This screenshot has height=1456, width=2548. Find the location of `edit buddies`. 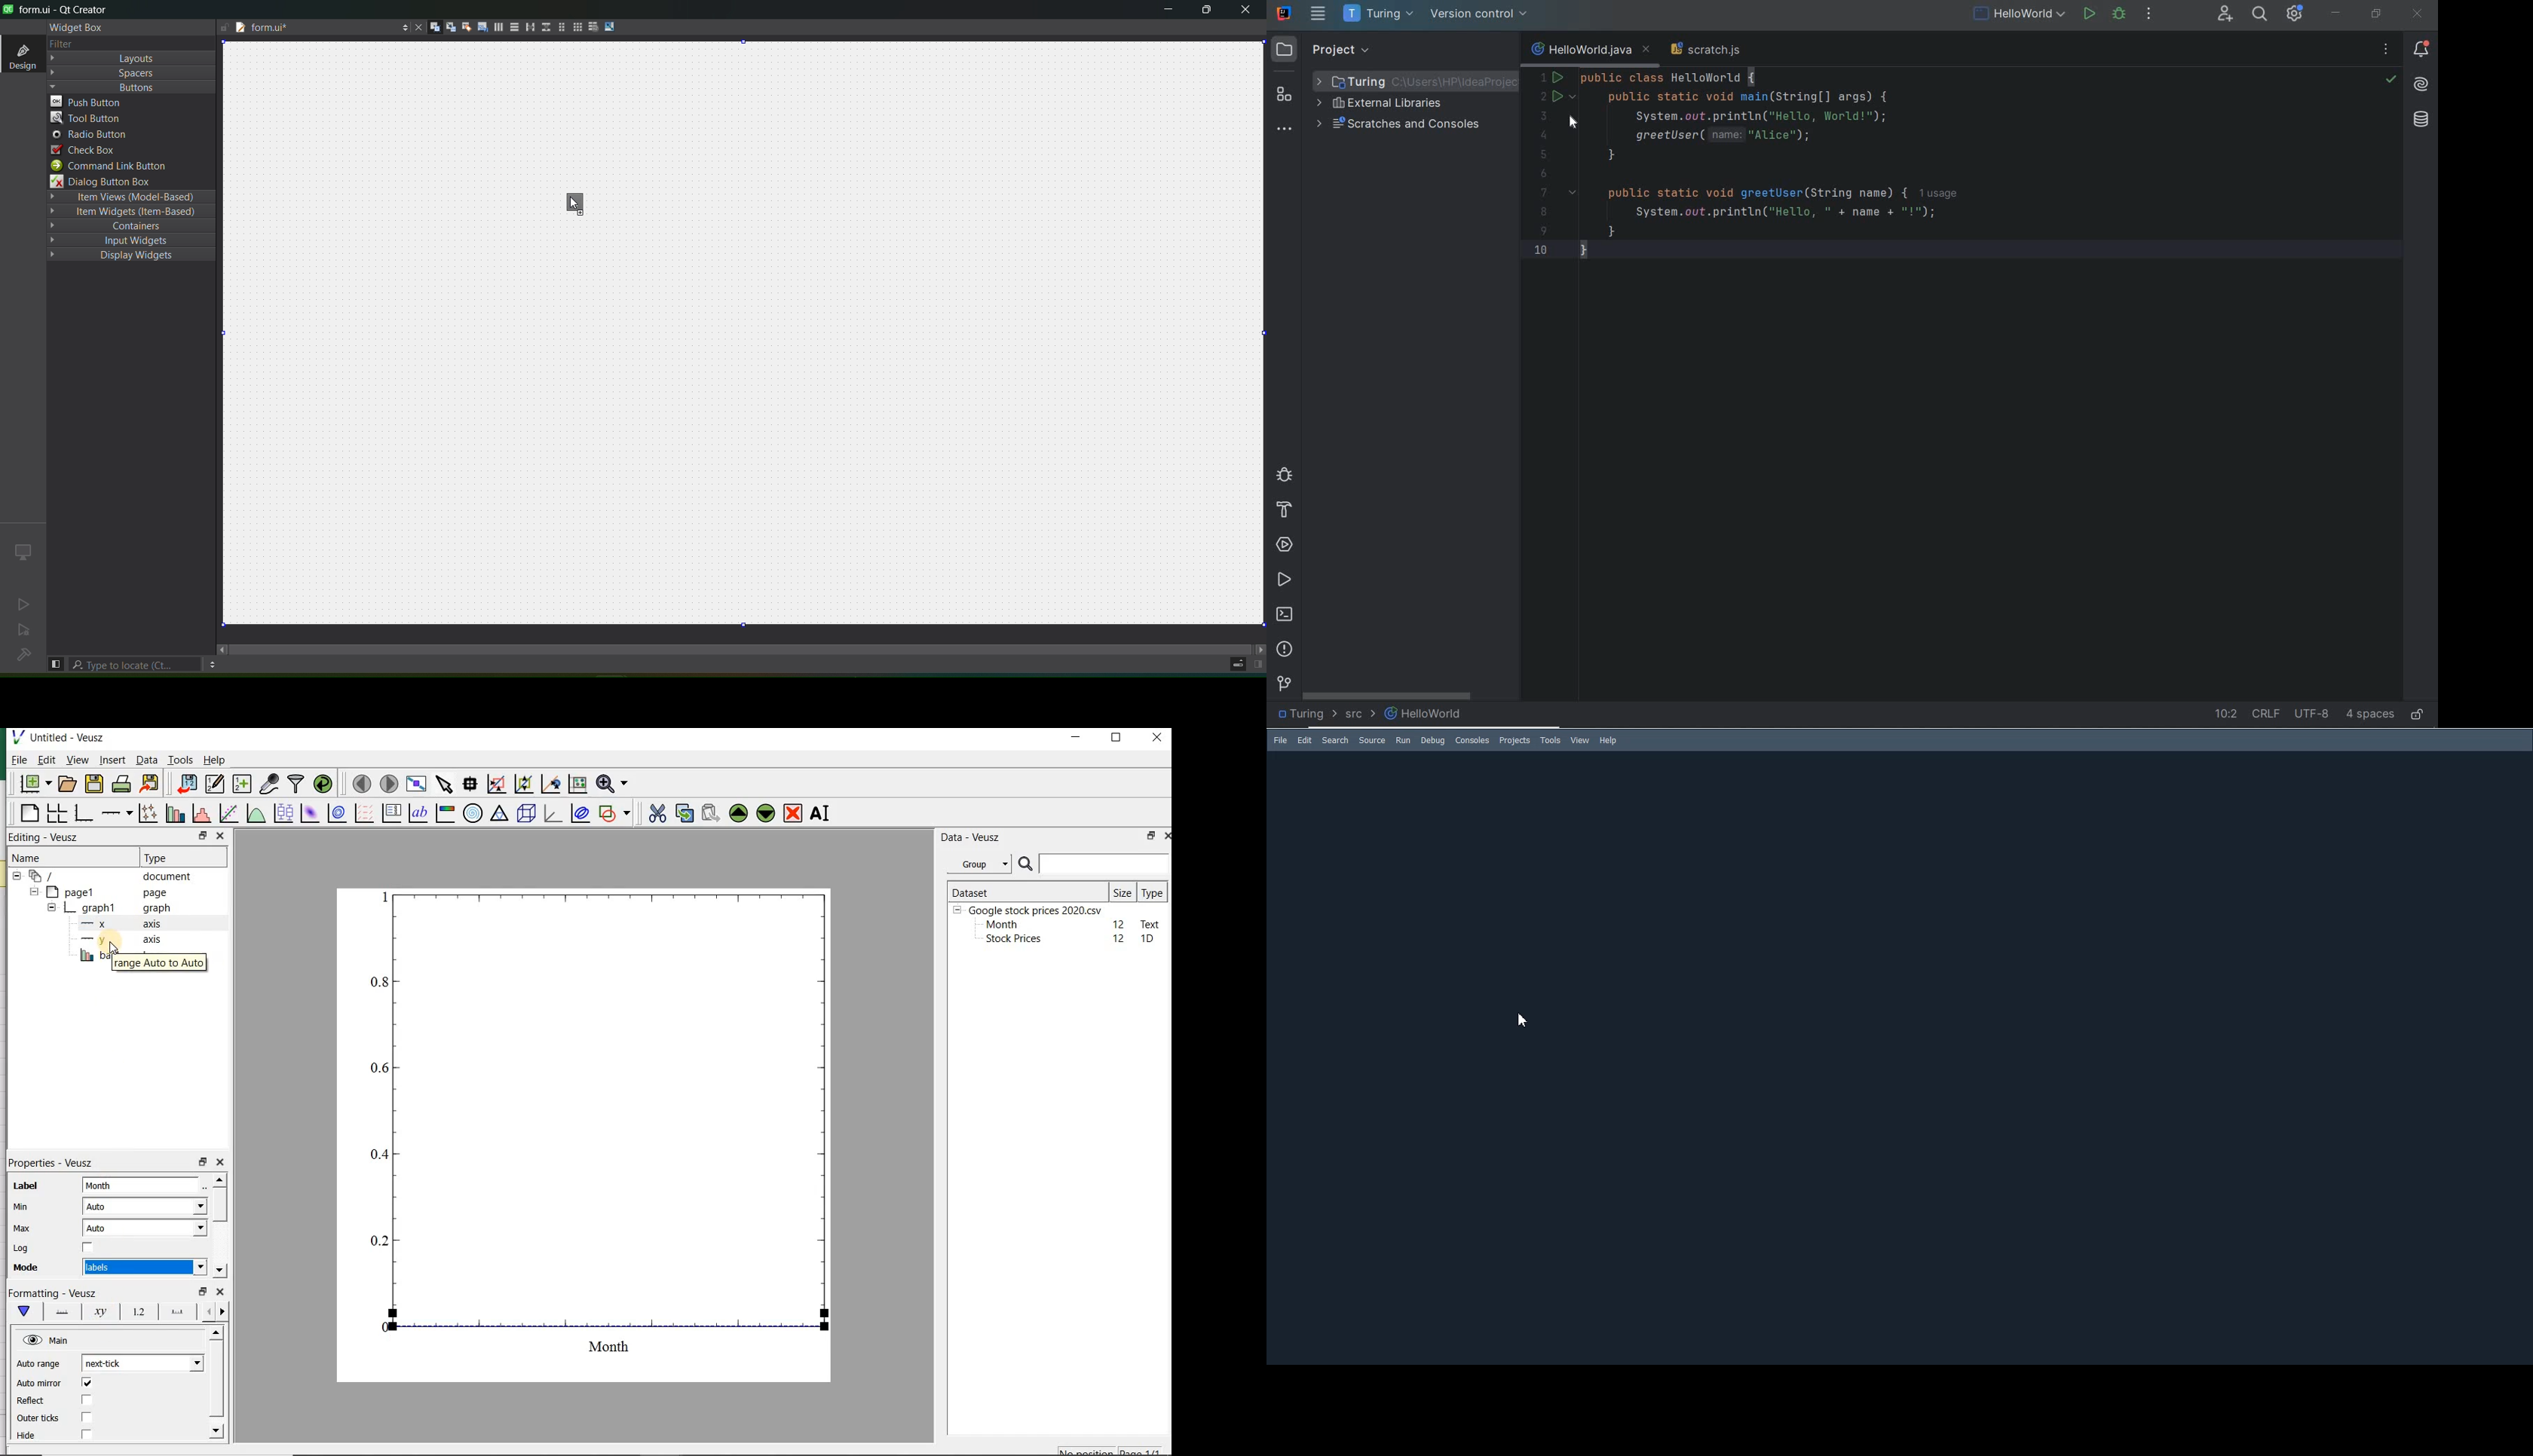

edit buddies is located at coordinates (466, 26).